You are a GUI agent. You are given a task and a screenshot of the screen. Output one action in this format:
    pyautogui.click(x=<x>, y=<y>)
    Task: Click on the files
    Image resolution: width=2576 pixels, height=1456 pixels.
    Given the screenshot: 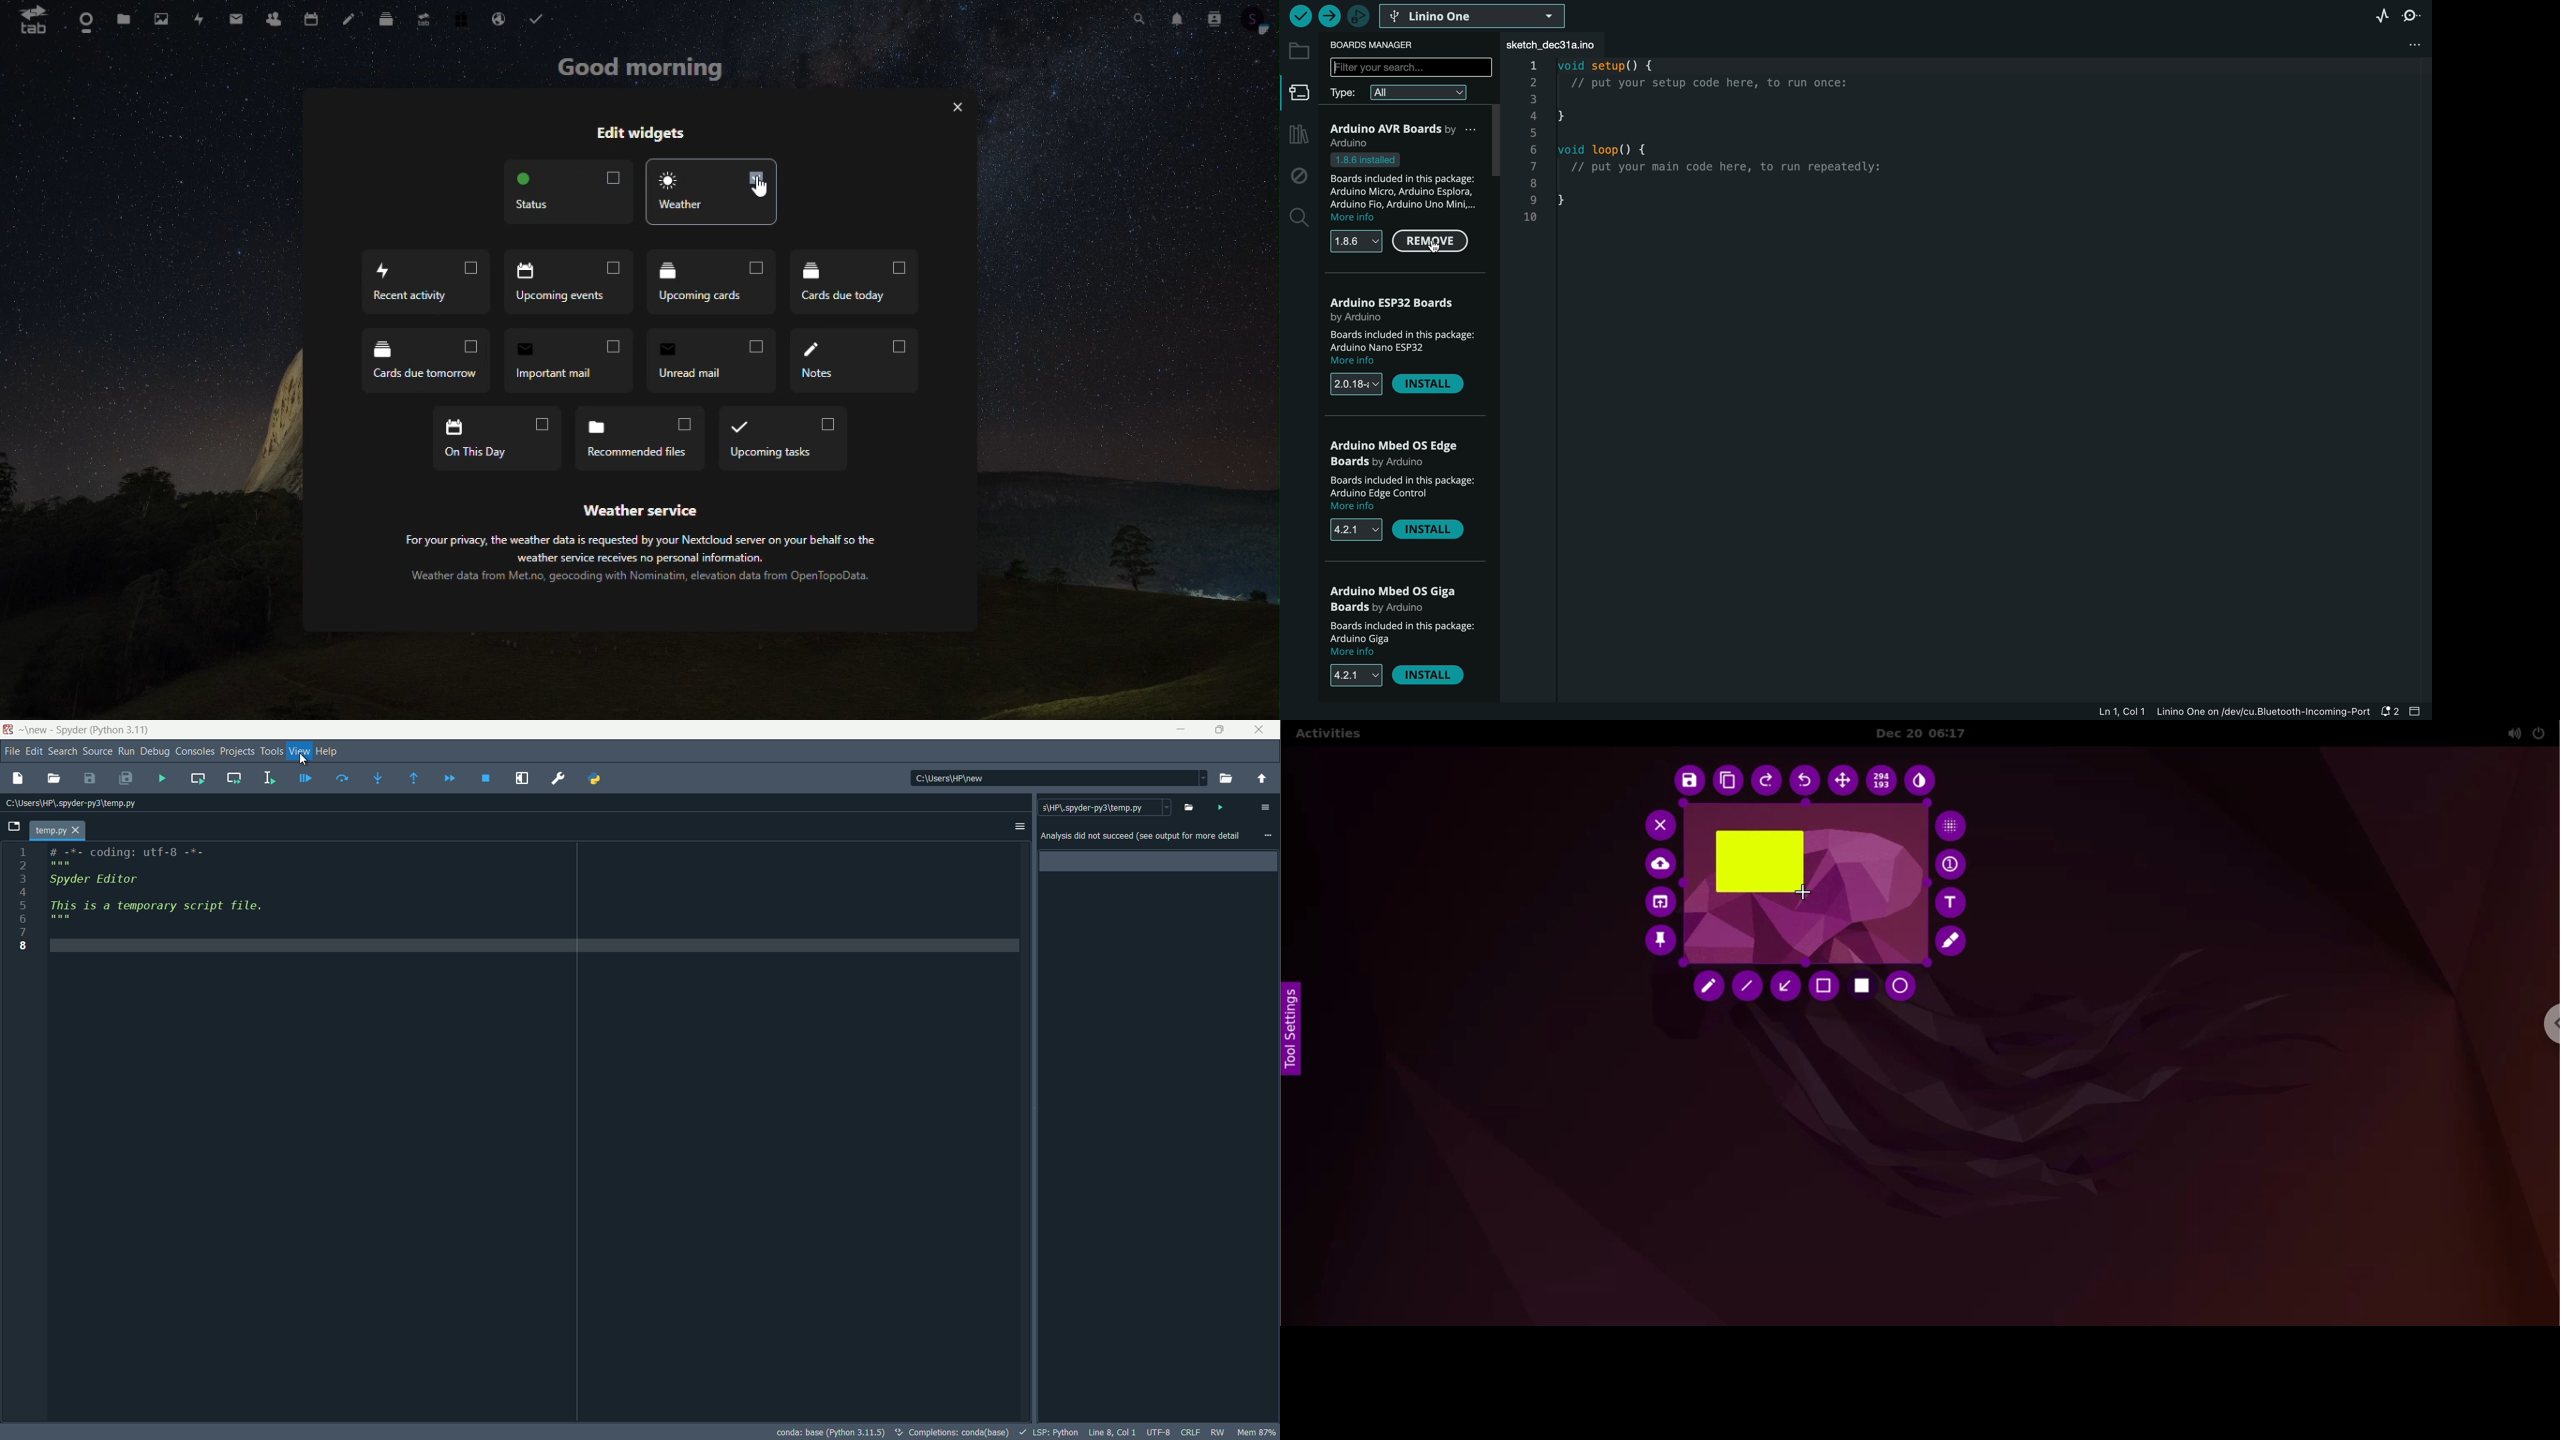 What is the action you would take?
    pyautogui.click(x=123, y=20)
    